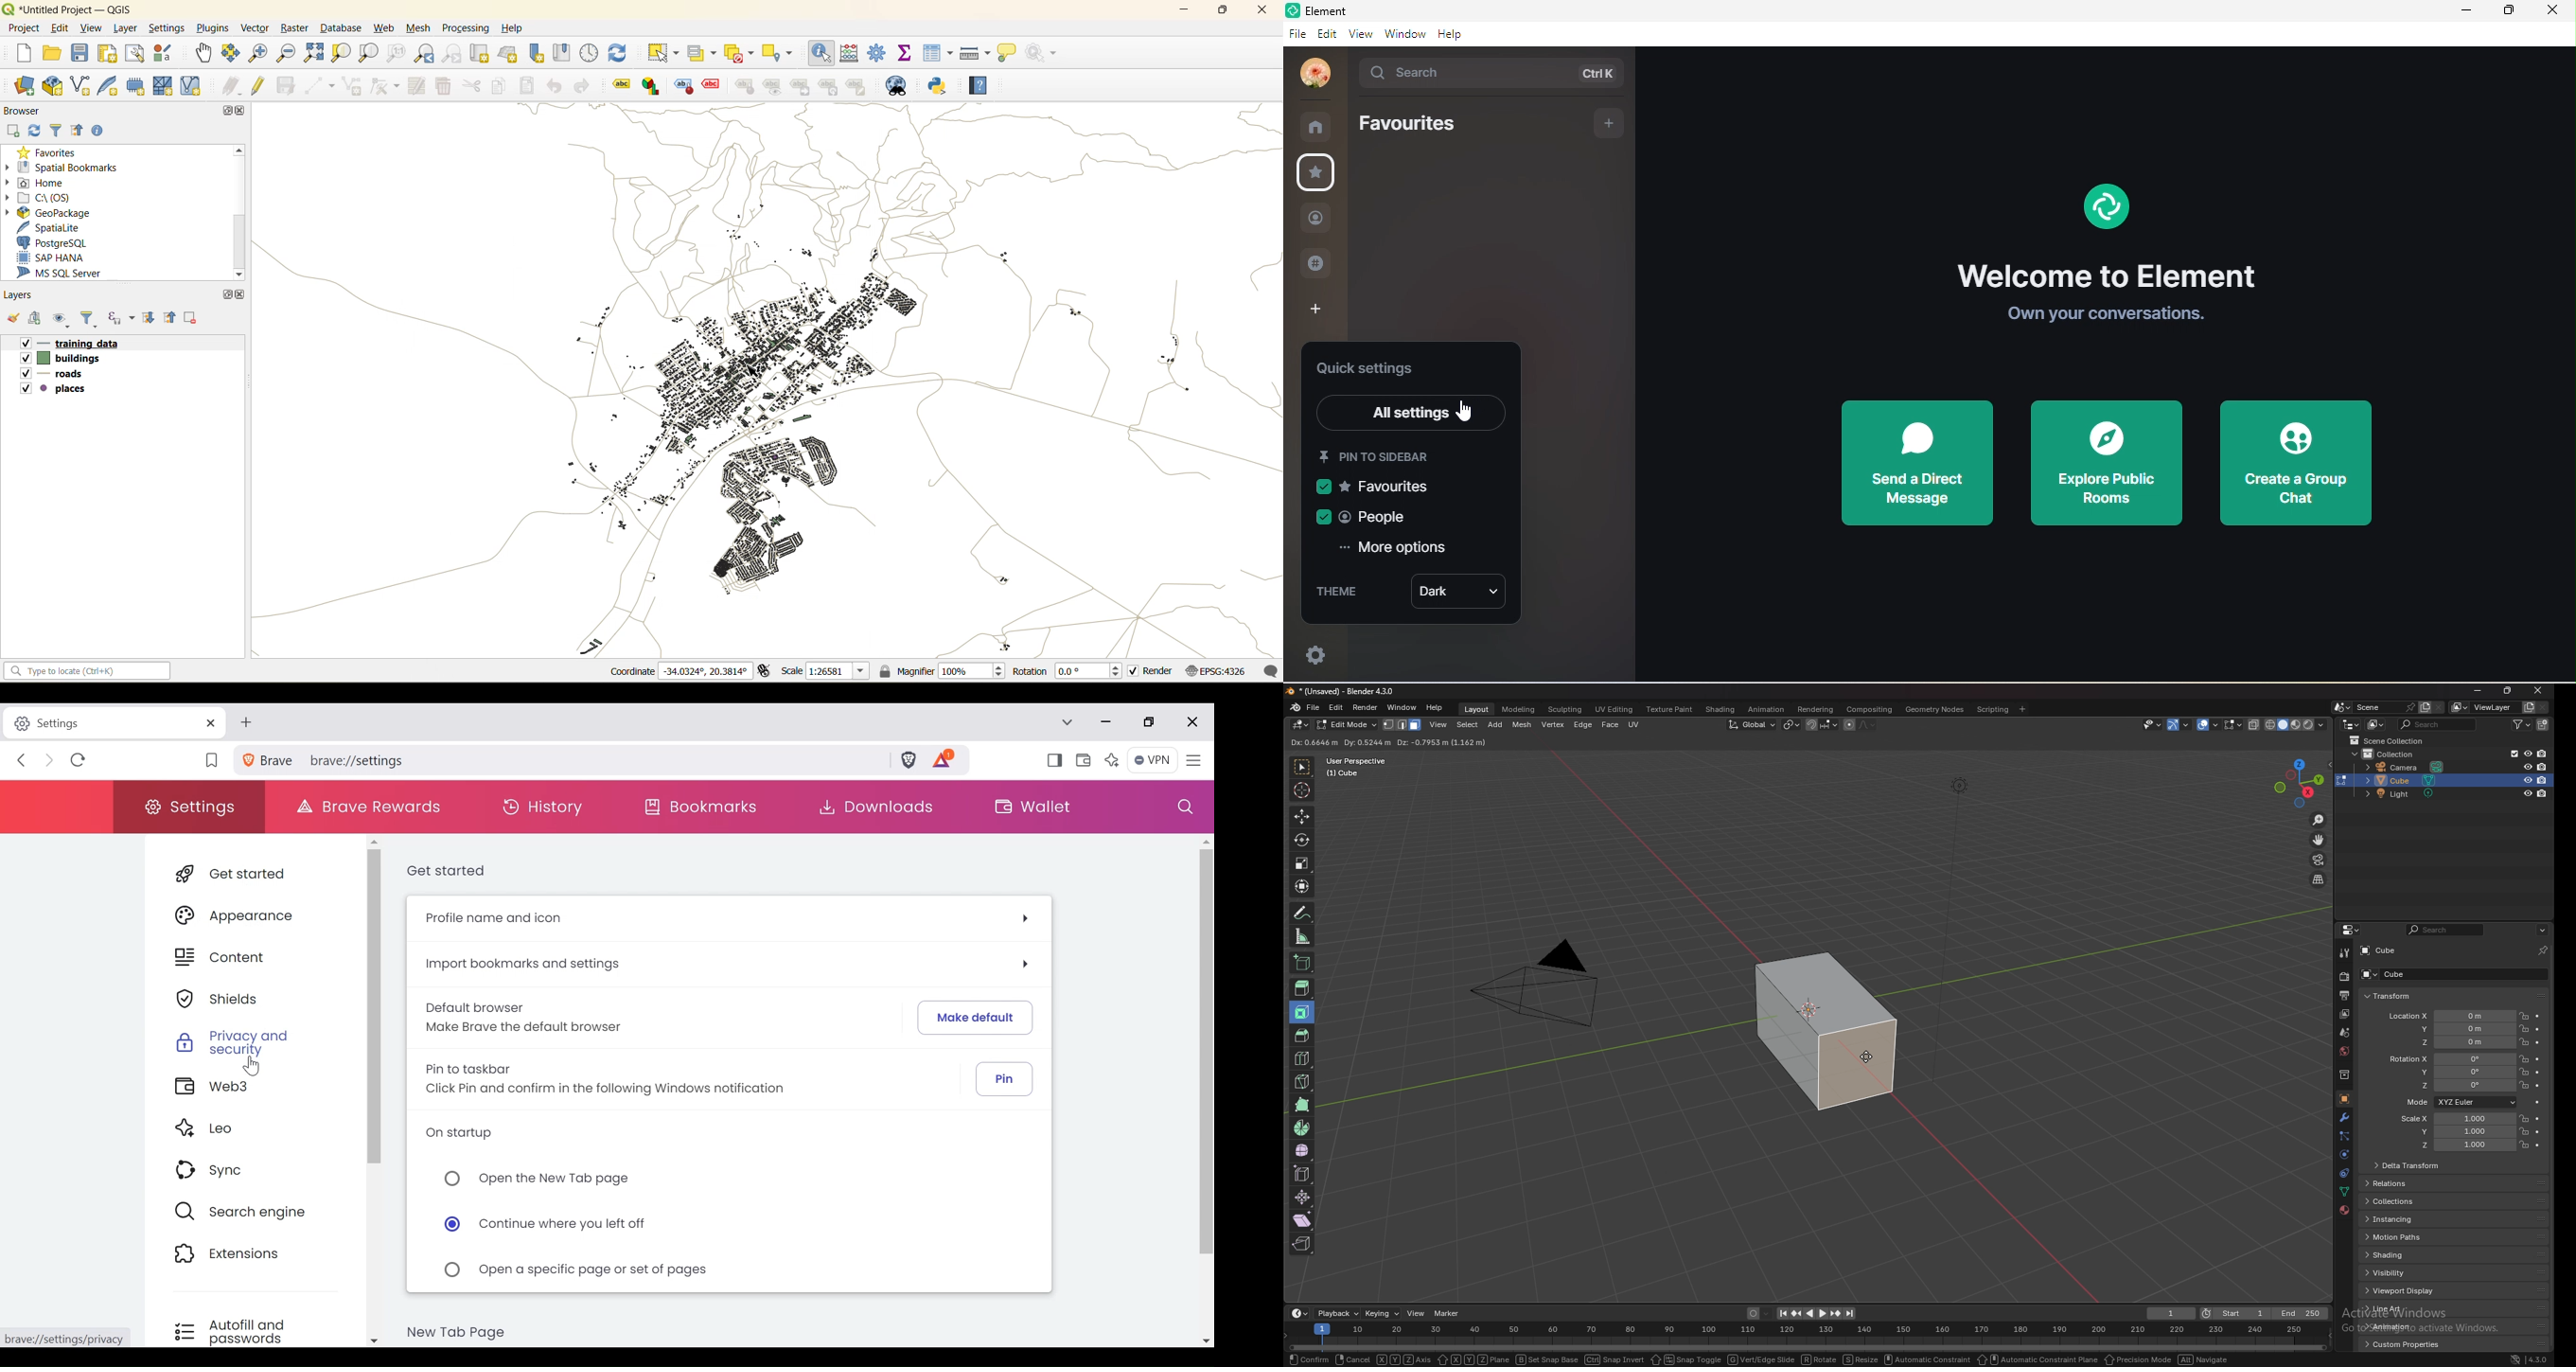 This screenshot has height=1372, width=2576. Describe the element at coordinates (1439, 725) in the screenshot. I see `view` at that location.